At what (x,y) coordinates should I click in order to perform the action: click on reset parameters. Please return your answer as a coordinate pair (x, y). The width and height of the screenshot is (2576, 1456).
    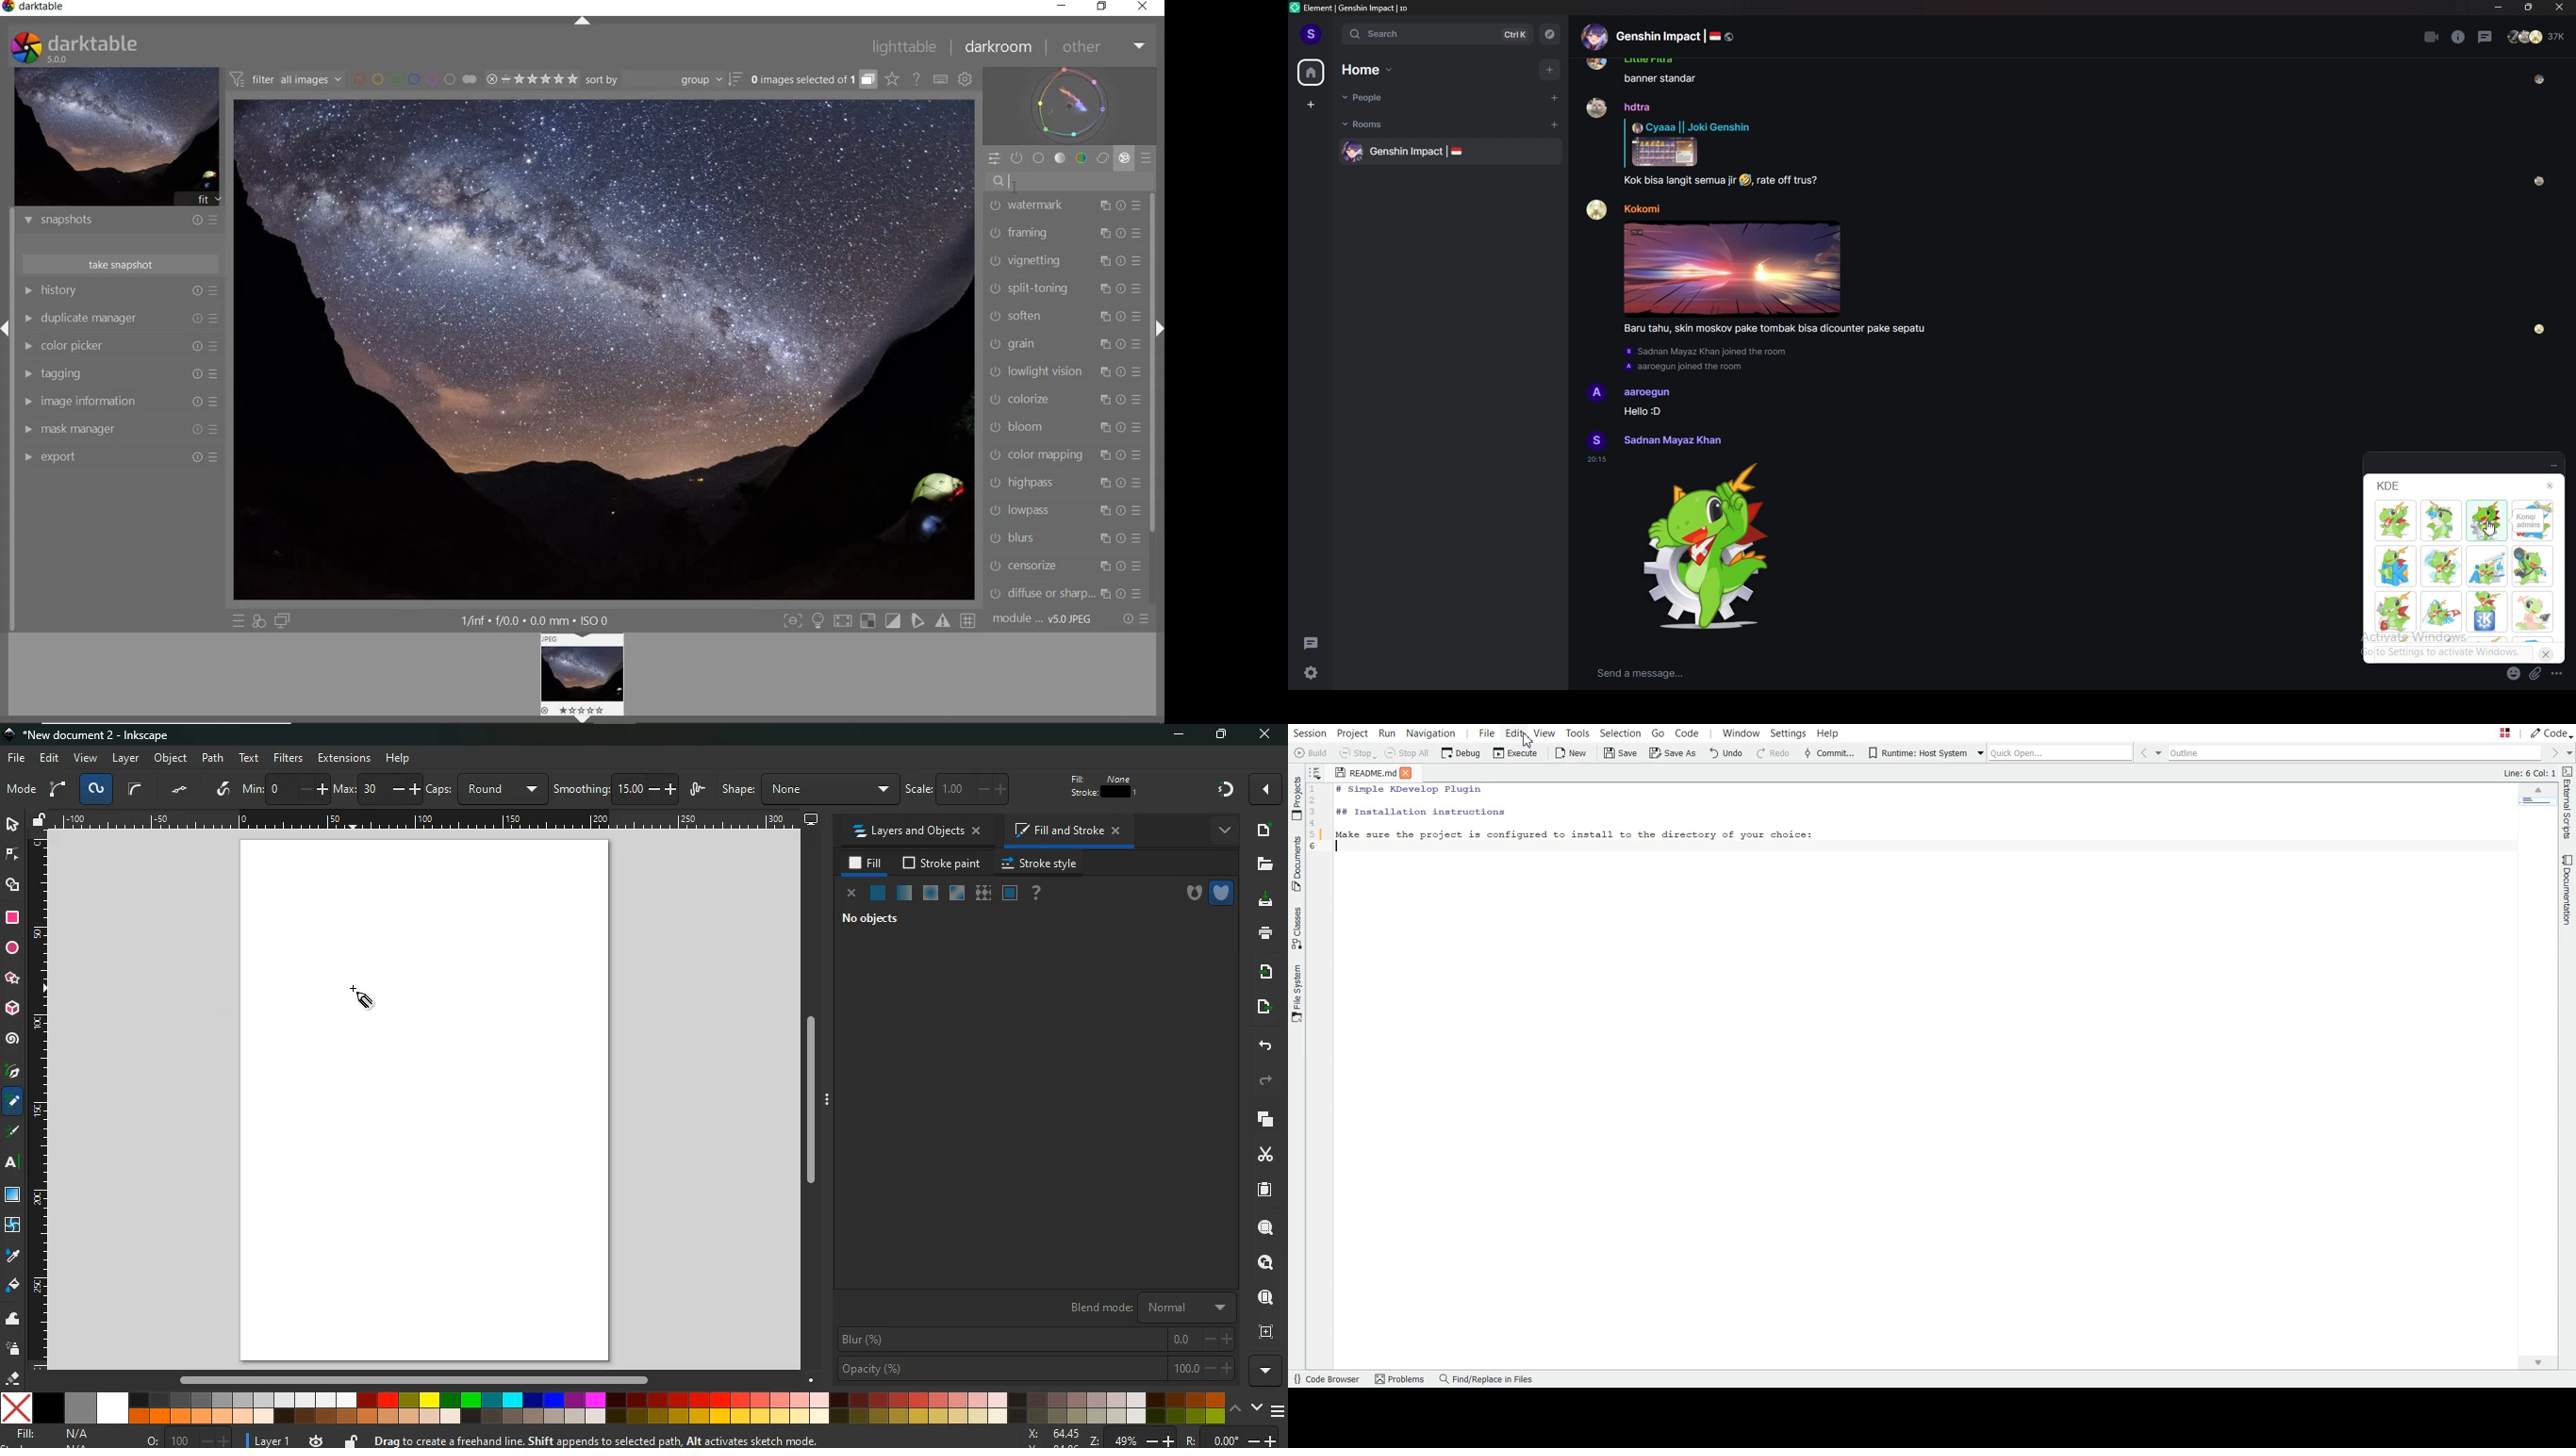
    Looking at the image, I should click on (1123, 508).